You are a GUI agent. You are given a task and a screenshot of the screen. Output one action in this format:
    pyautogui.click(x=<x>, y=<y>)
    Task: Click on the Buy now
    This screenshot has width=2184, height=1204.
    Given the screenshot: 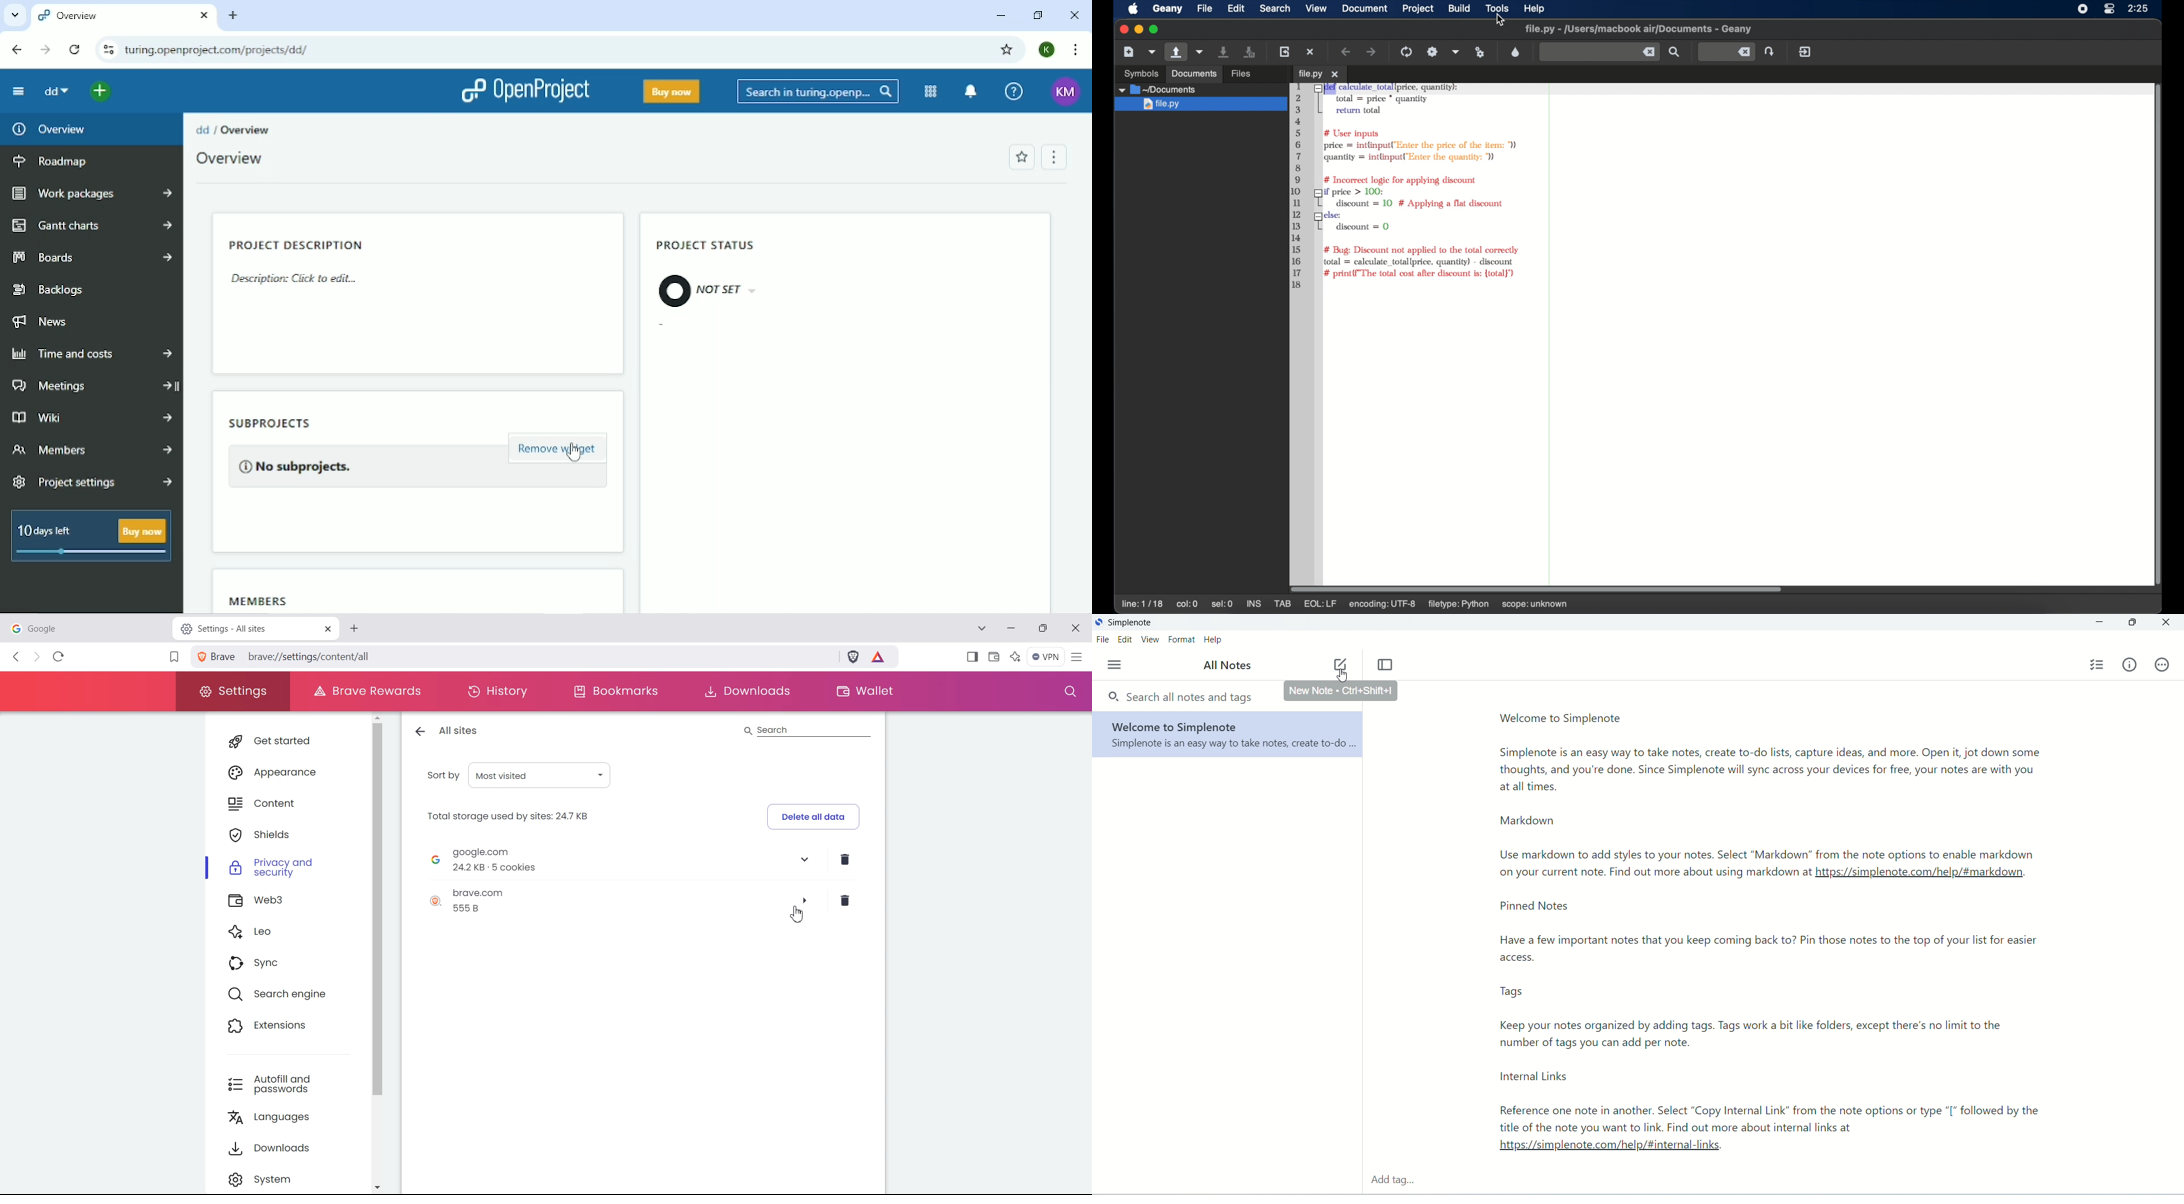 What is the action you would take?
    pyautogui.click(x=672, y=92)
    